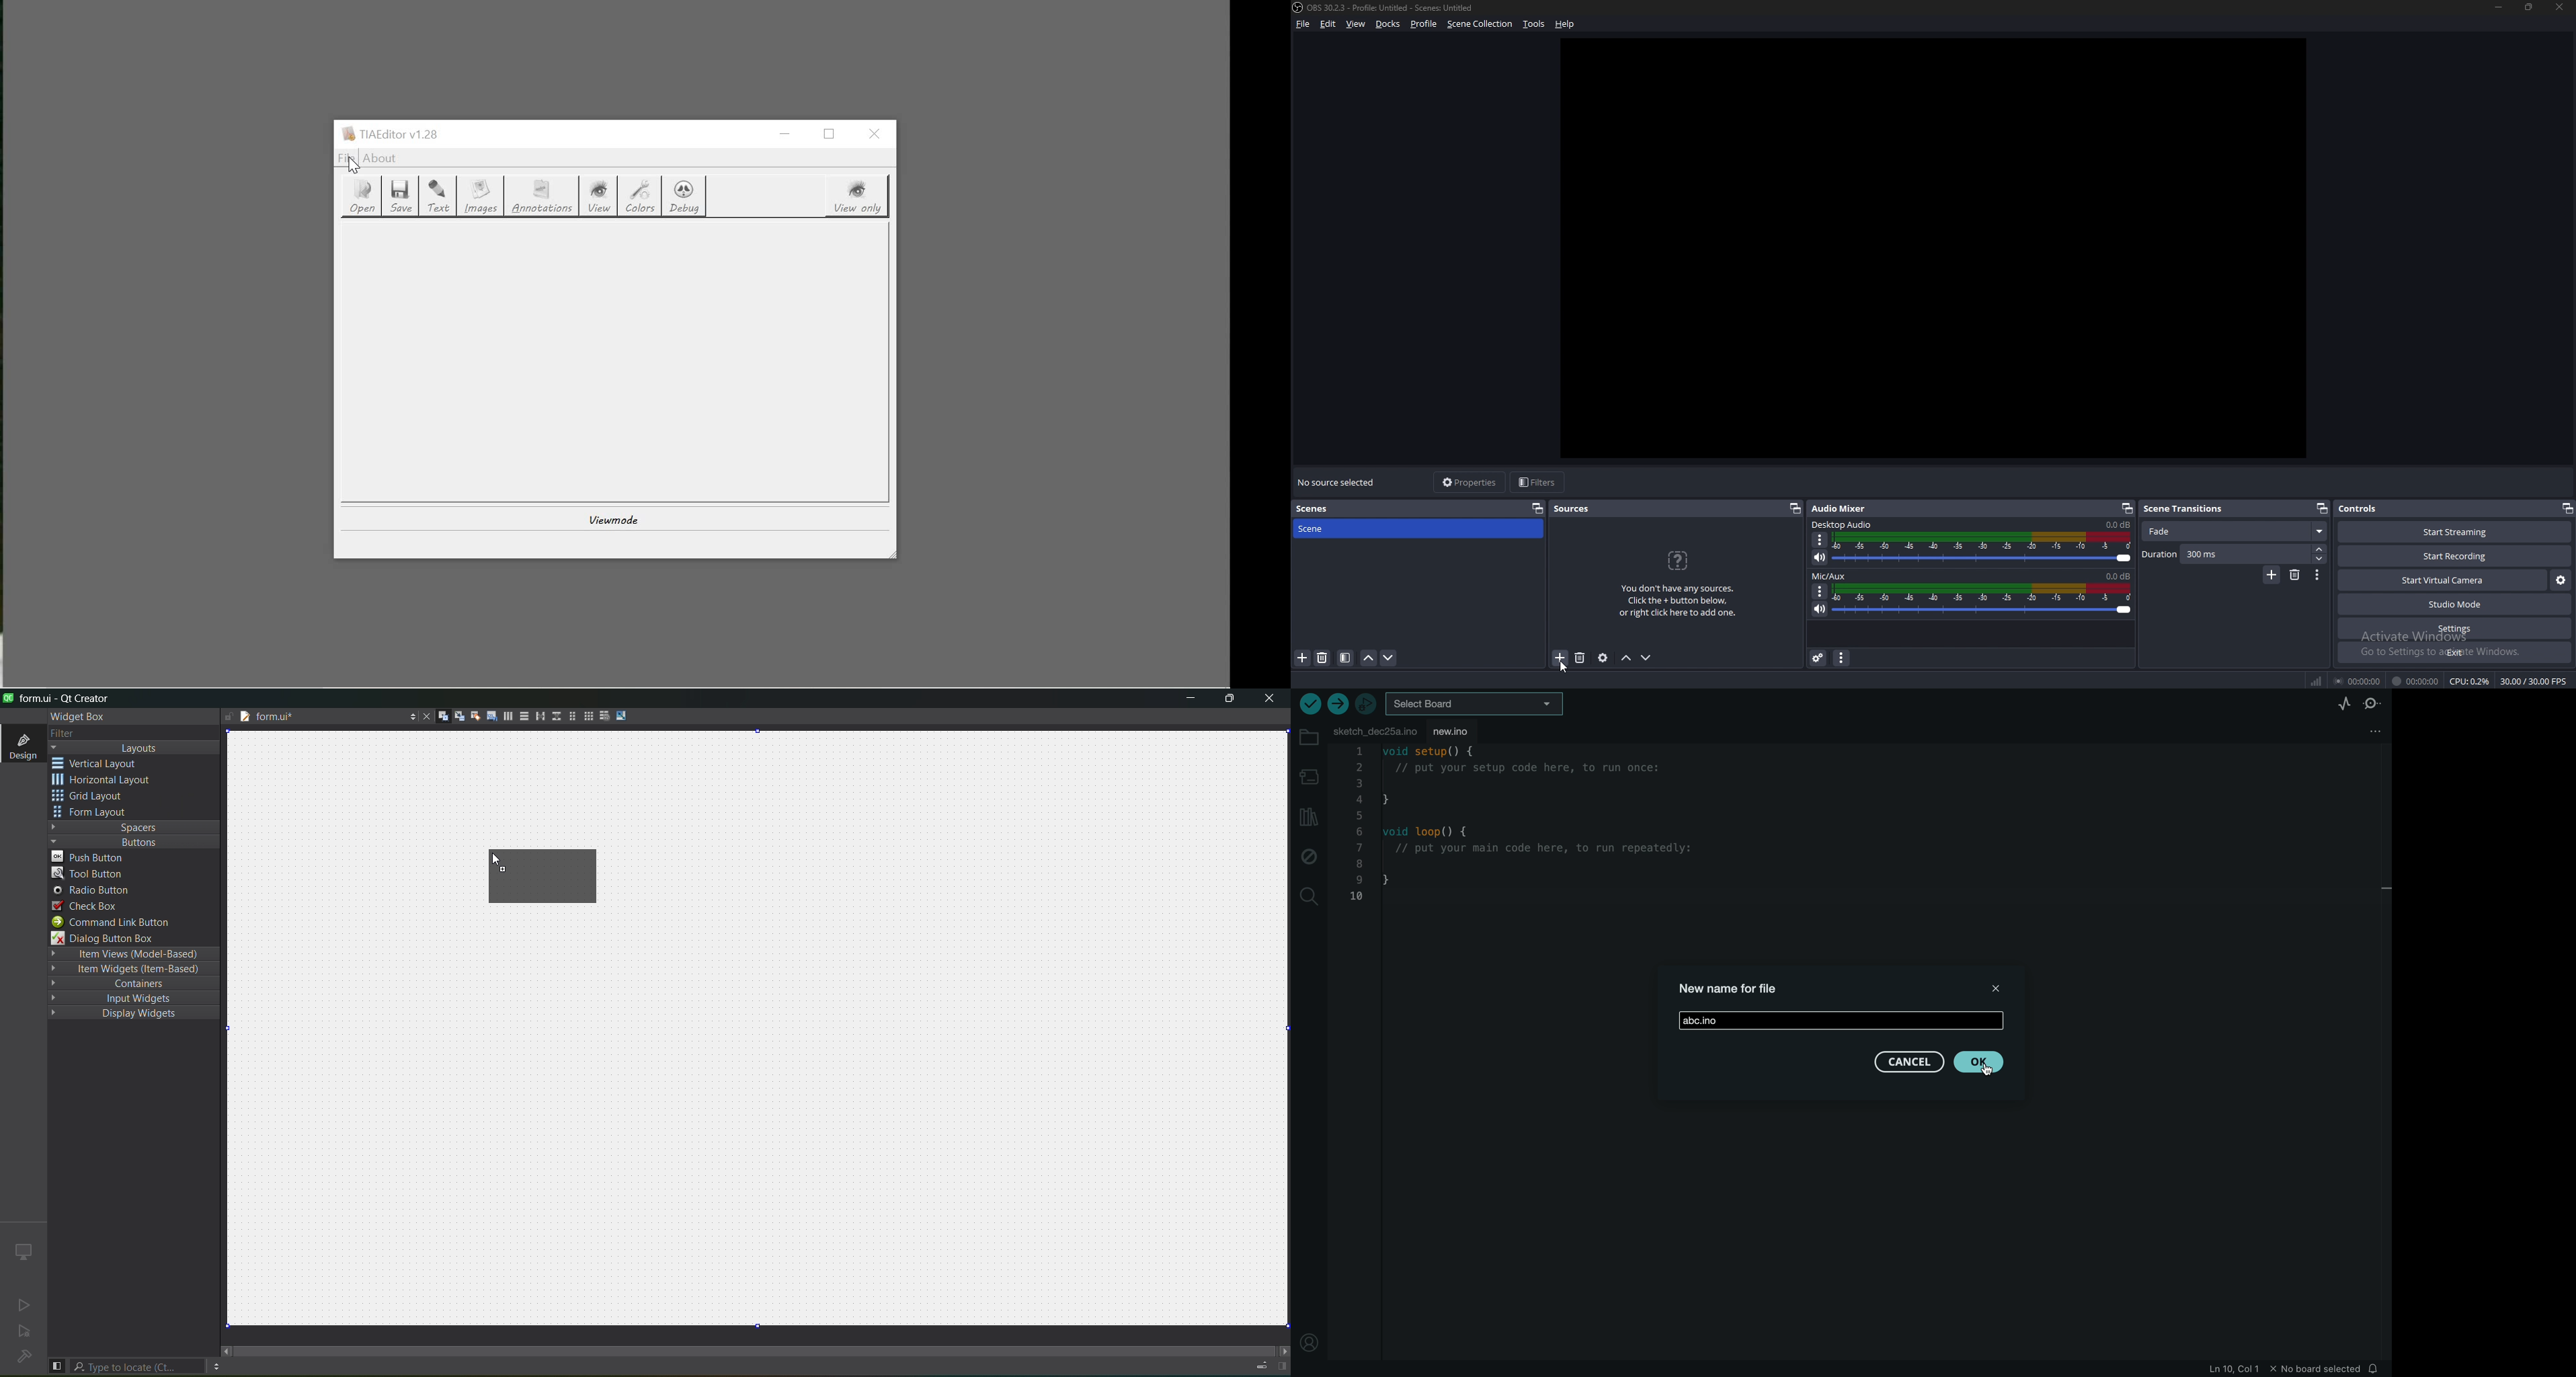  Describe the element at coordinates (1368, 660) in the screenshot. I see `Move scene up` at that location.